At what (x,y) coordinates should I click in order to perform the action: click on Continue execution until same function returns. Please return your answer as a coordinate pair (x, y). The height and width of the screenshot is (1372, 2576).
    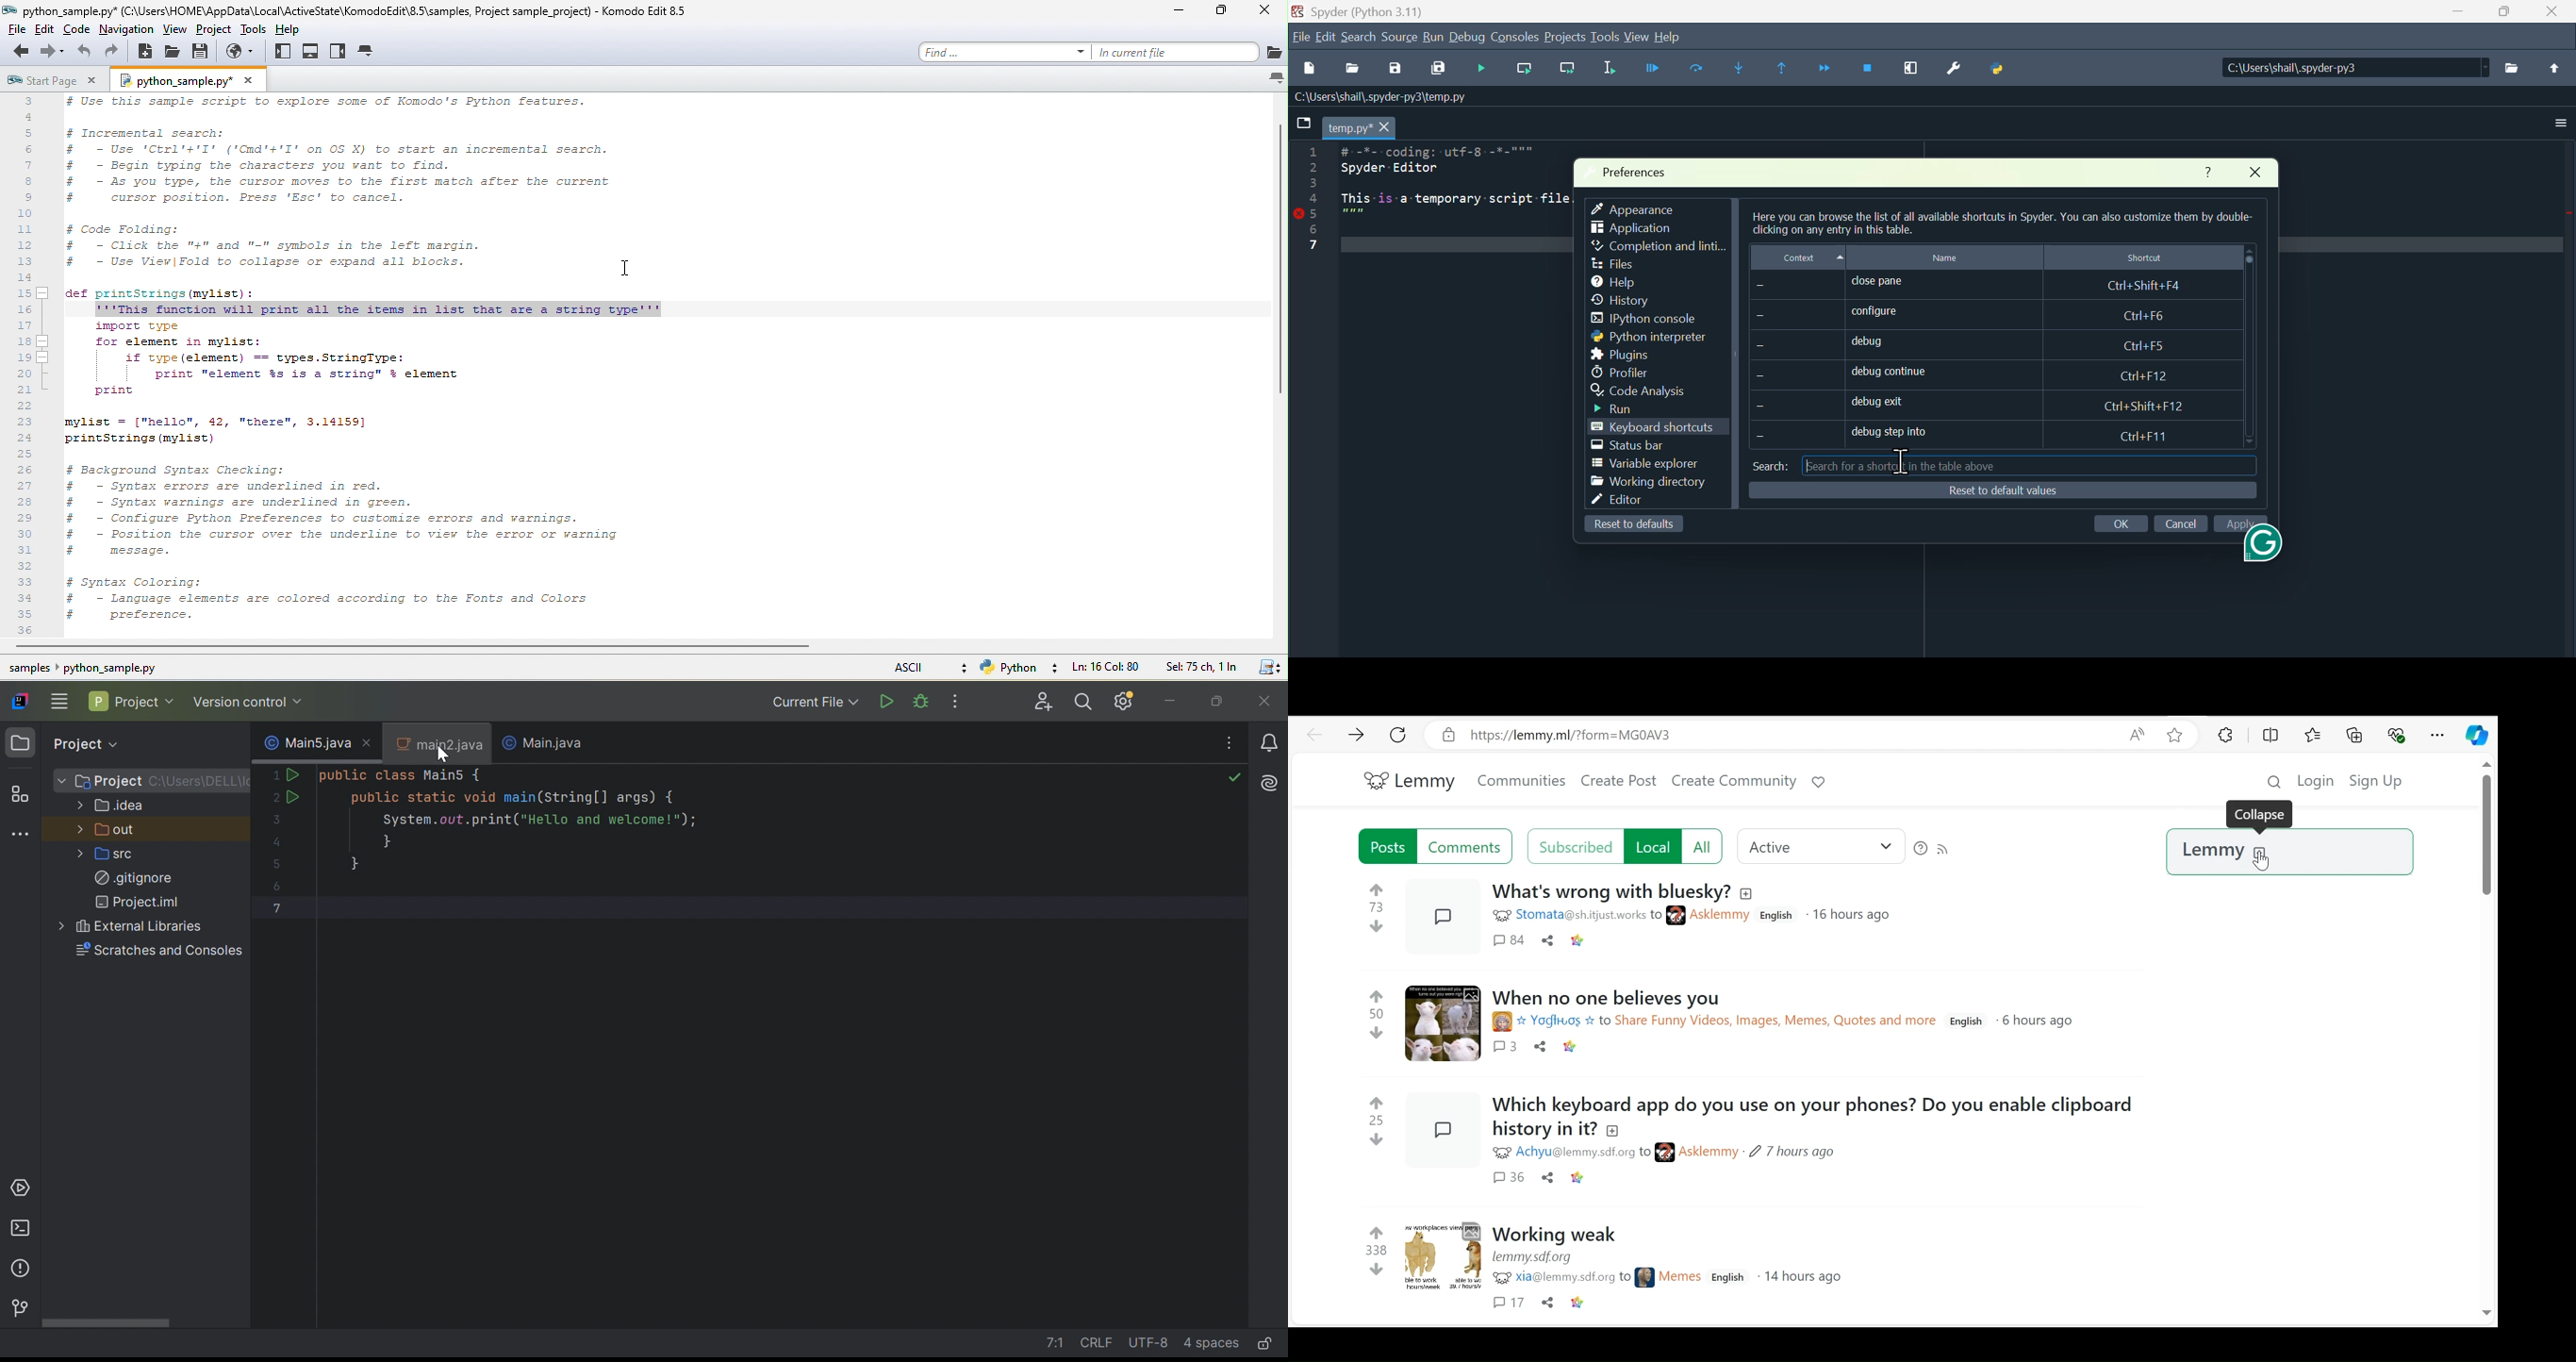
    Looking at the image, I should click on (1788, 67).